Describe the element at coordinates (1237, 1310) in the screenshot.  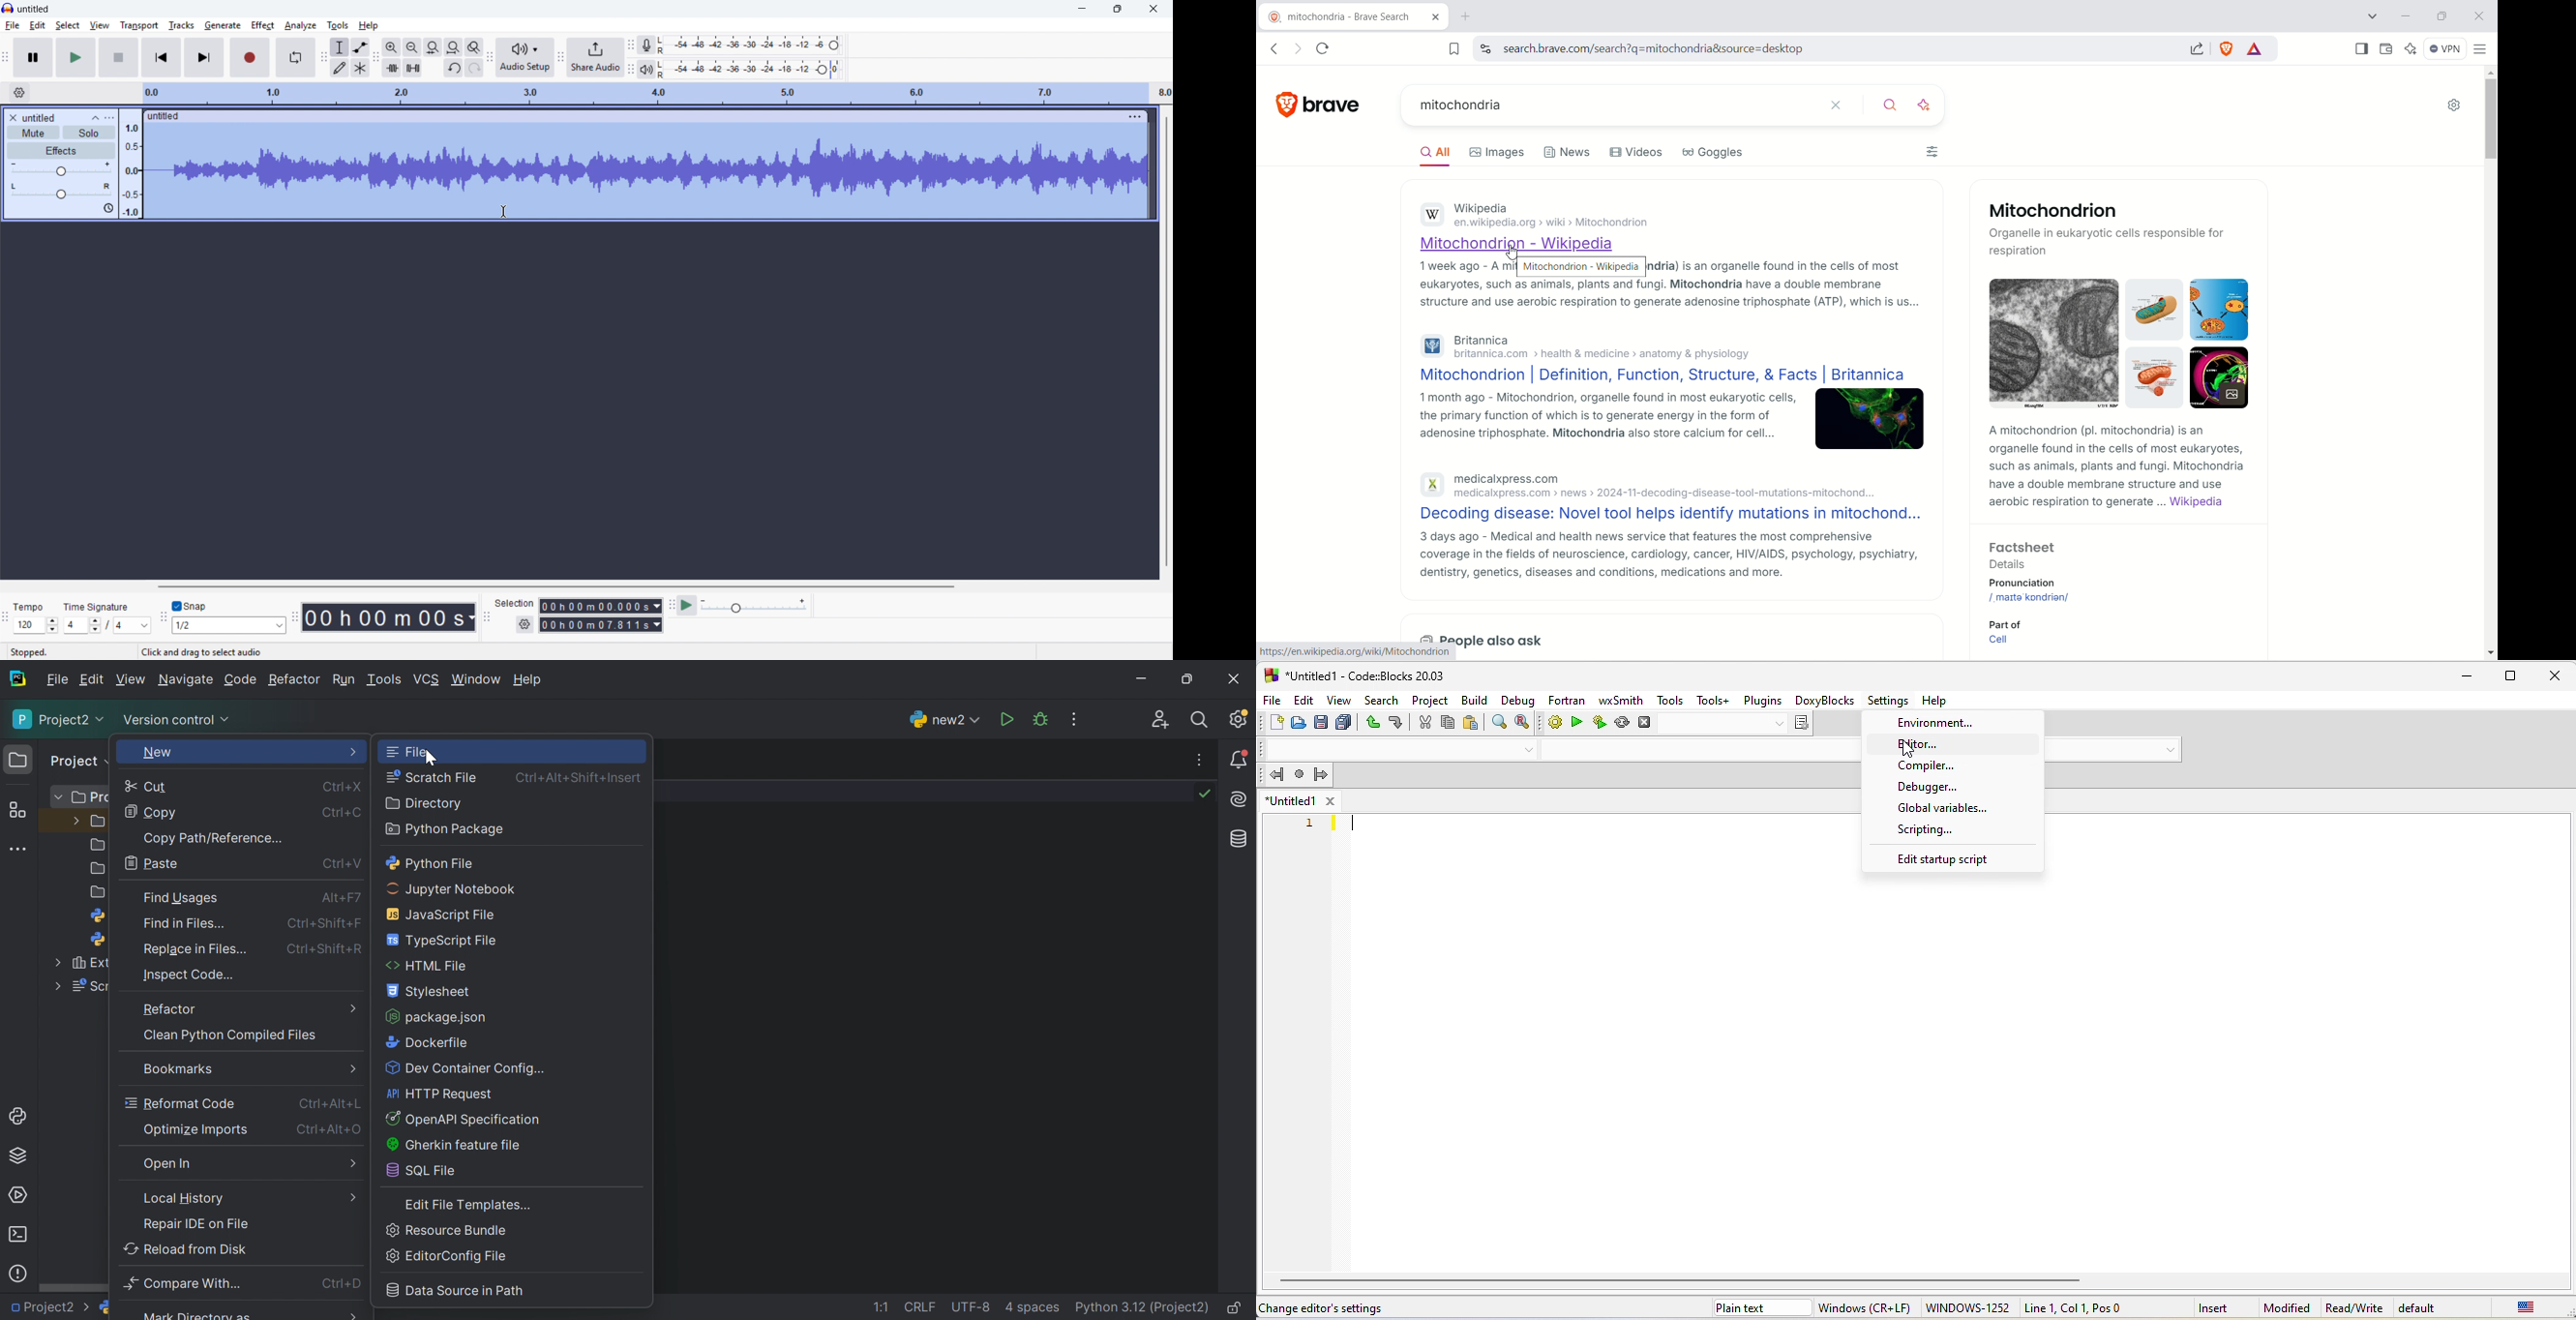
I see `Make file read-only` at that location.